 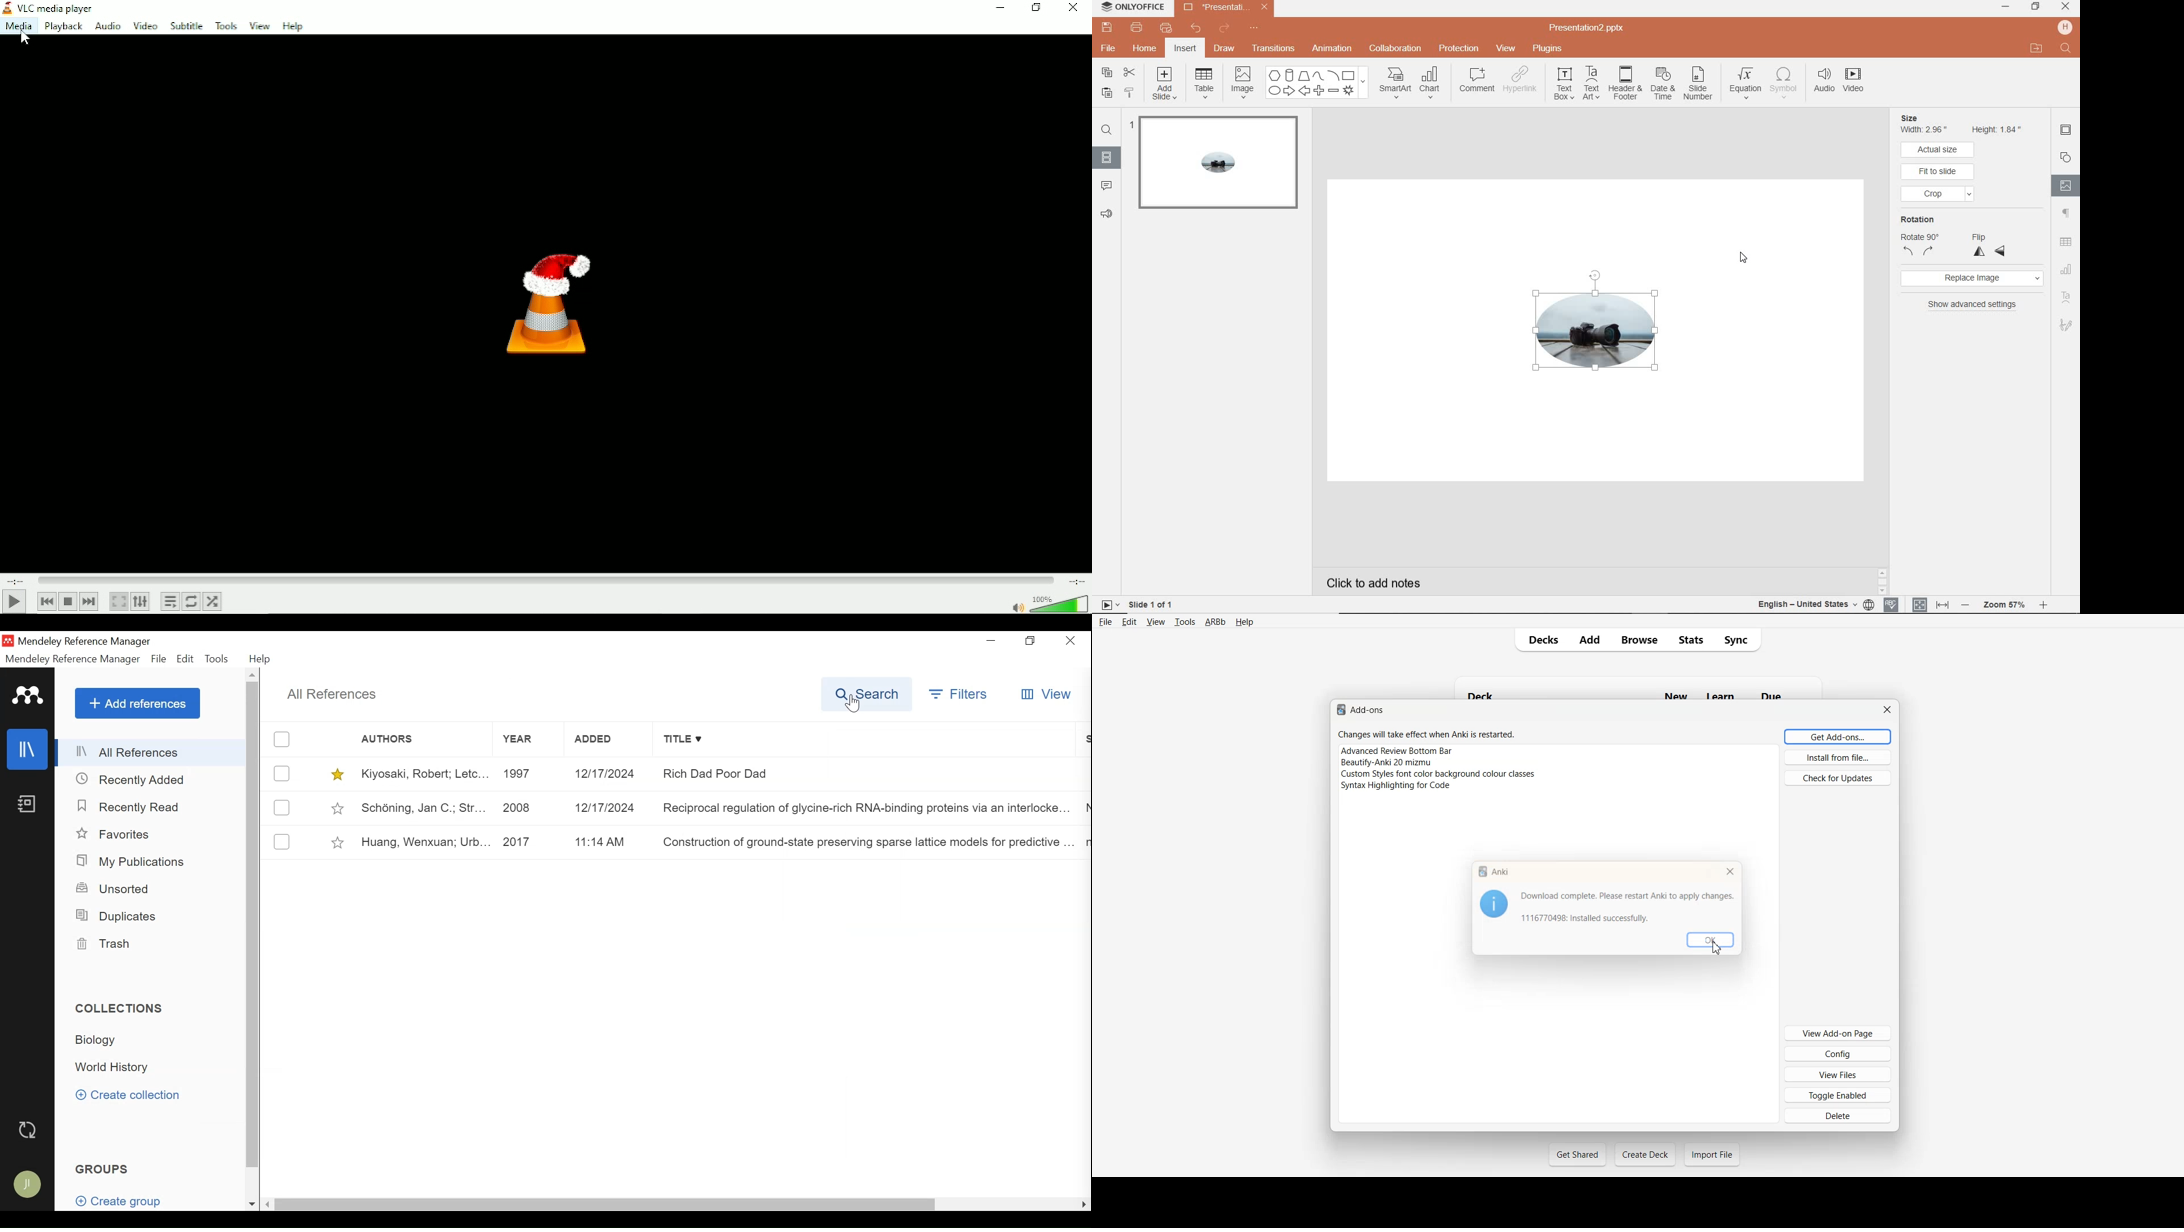 I want to click on (un)select, so click(x=281, y=773).